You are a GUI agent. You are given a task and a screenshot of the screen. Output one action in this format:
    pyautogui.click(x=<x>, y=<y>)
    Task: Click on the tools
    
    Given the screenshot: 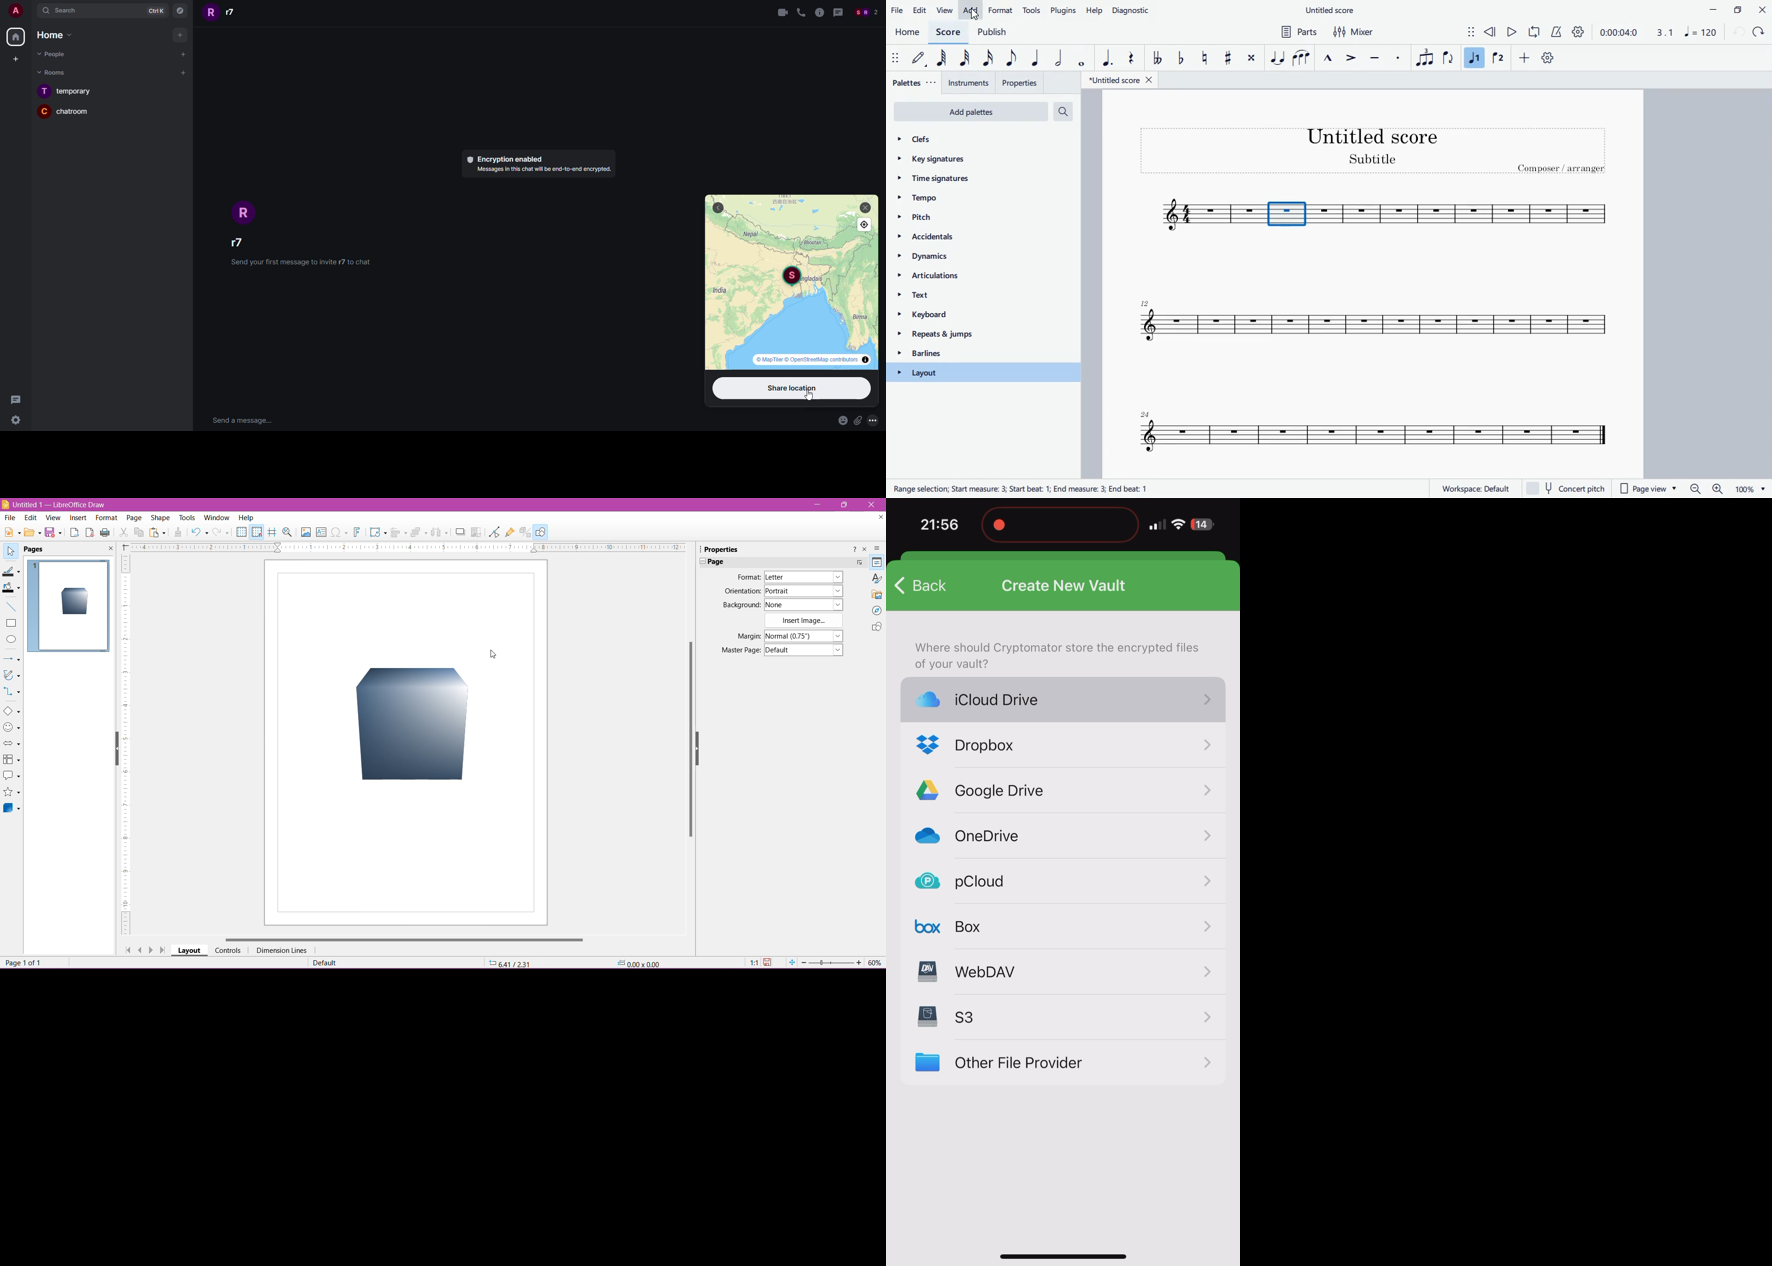 What is the action you would take?
    pyautogui.click(x=1033, y=9)
    